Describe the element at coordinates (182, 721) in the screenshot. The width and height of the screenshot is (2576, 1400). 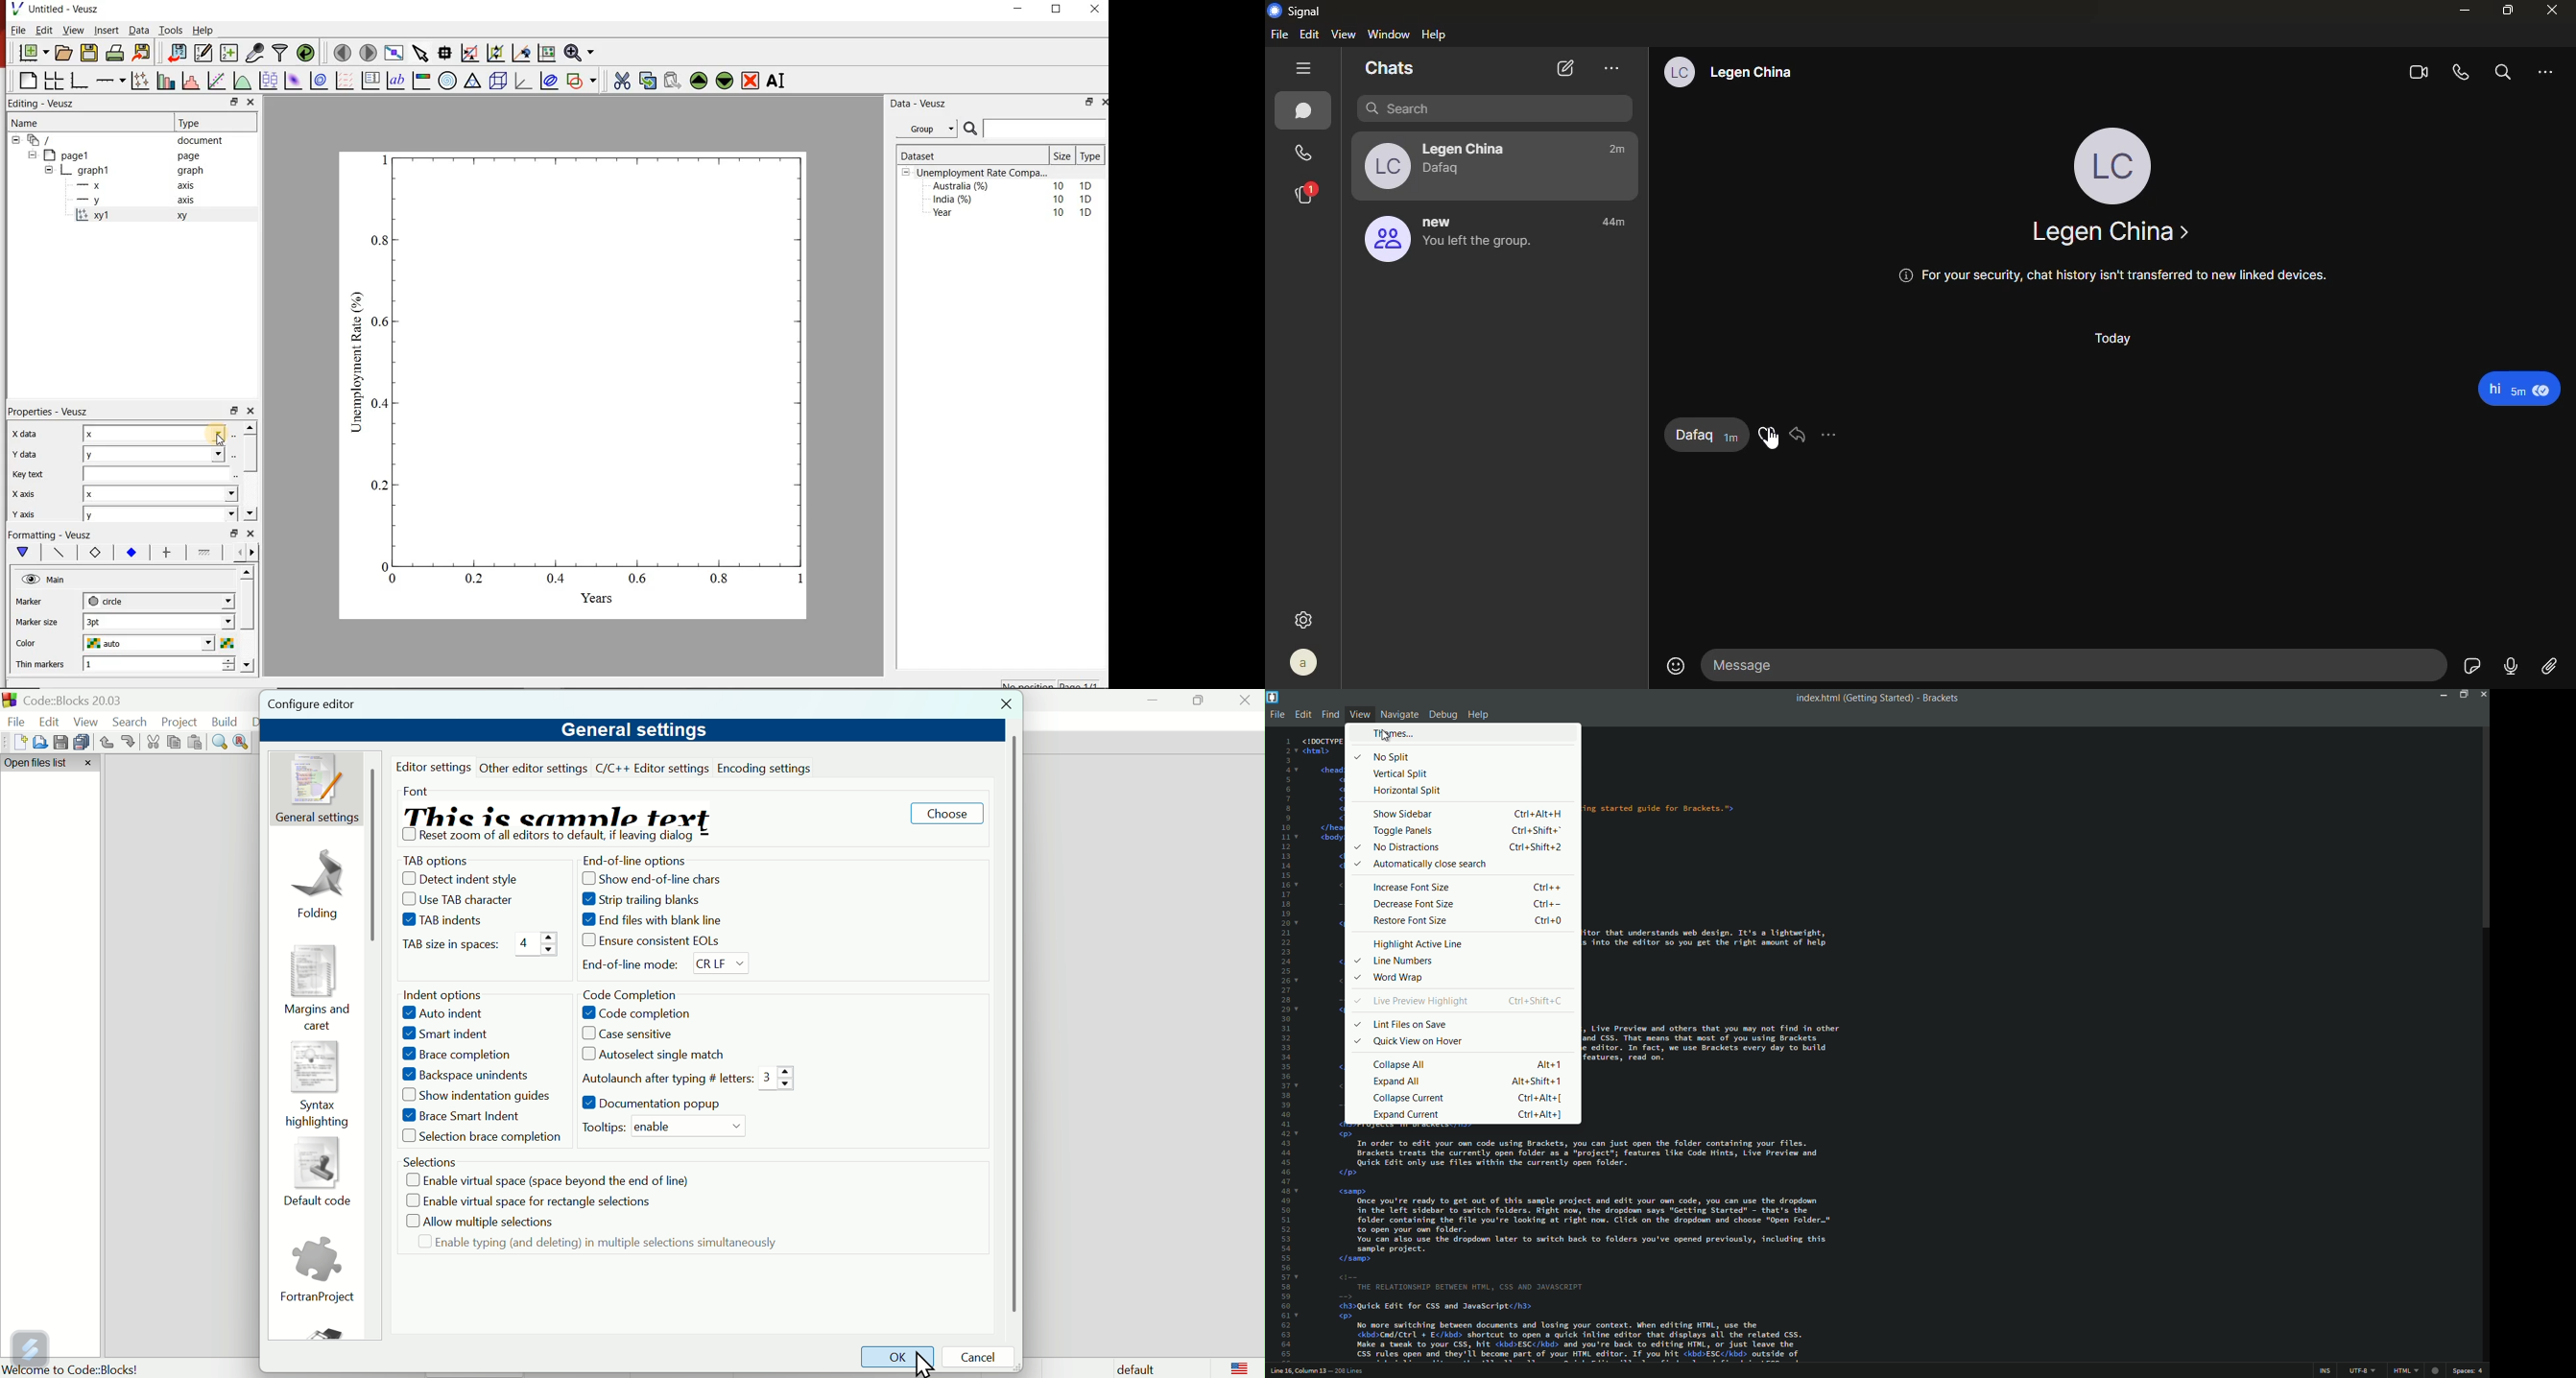
I see `Project` at that location.